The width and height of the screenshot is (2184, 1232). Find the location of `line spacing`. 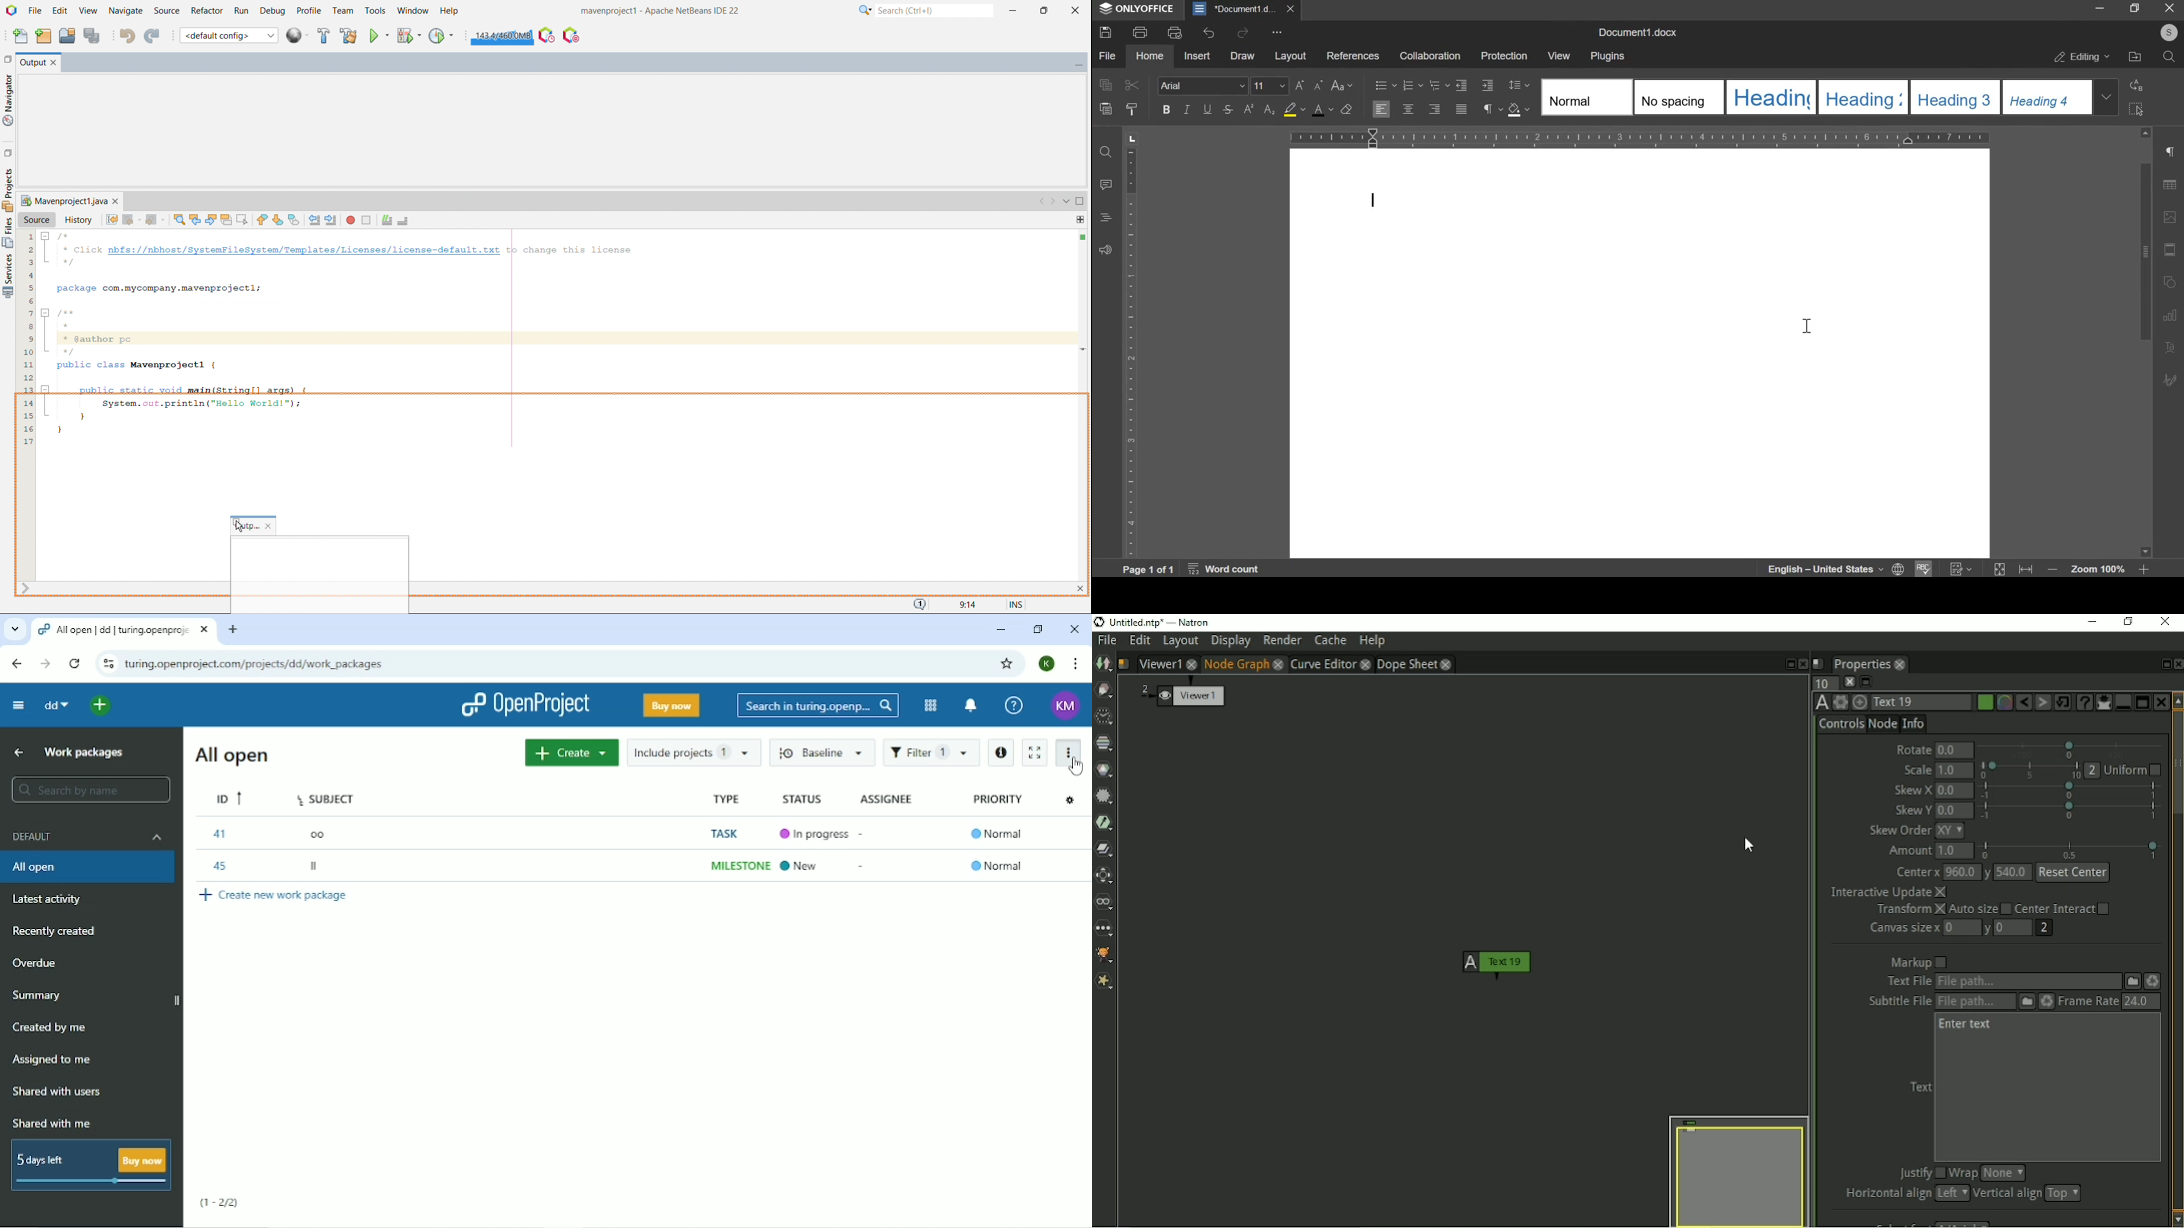

line spacing is located at coordinates (1519, 85).